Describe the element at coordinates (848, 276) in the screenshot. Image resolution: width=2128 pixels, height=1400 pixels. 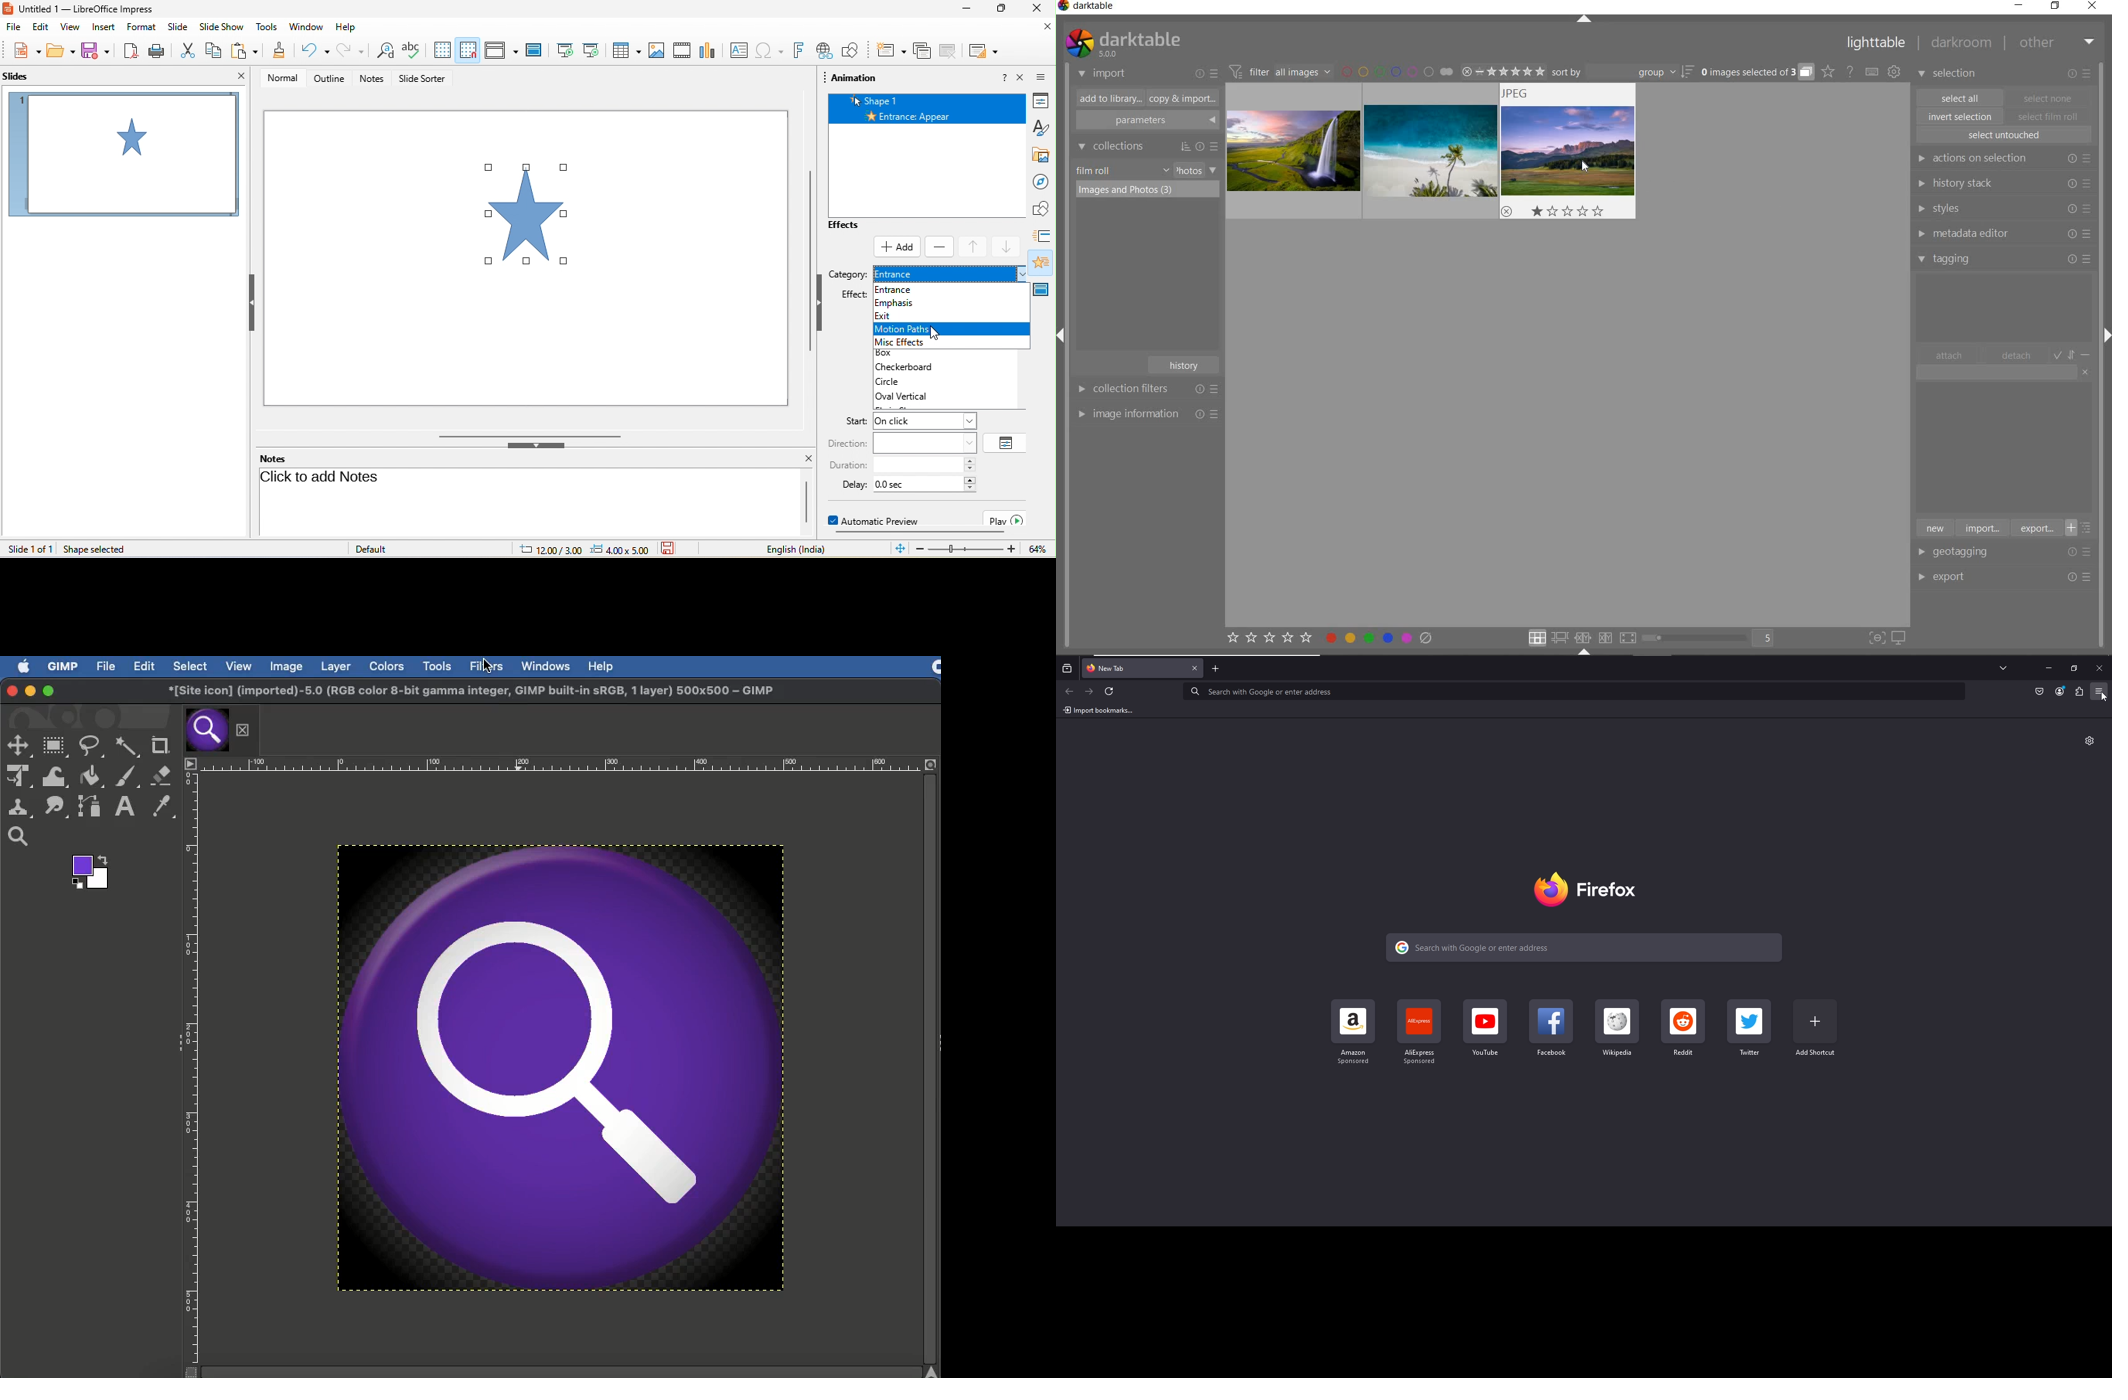
I see `category` at that location.